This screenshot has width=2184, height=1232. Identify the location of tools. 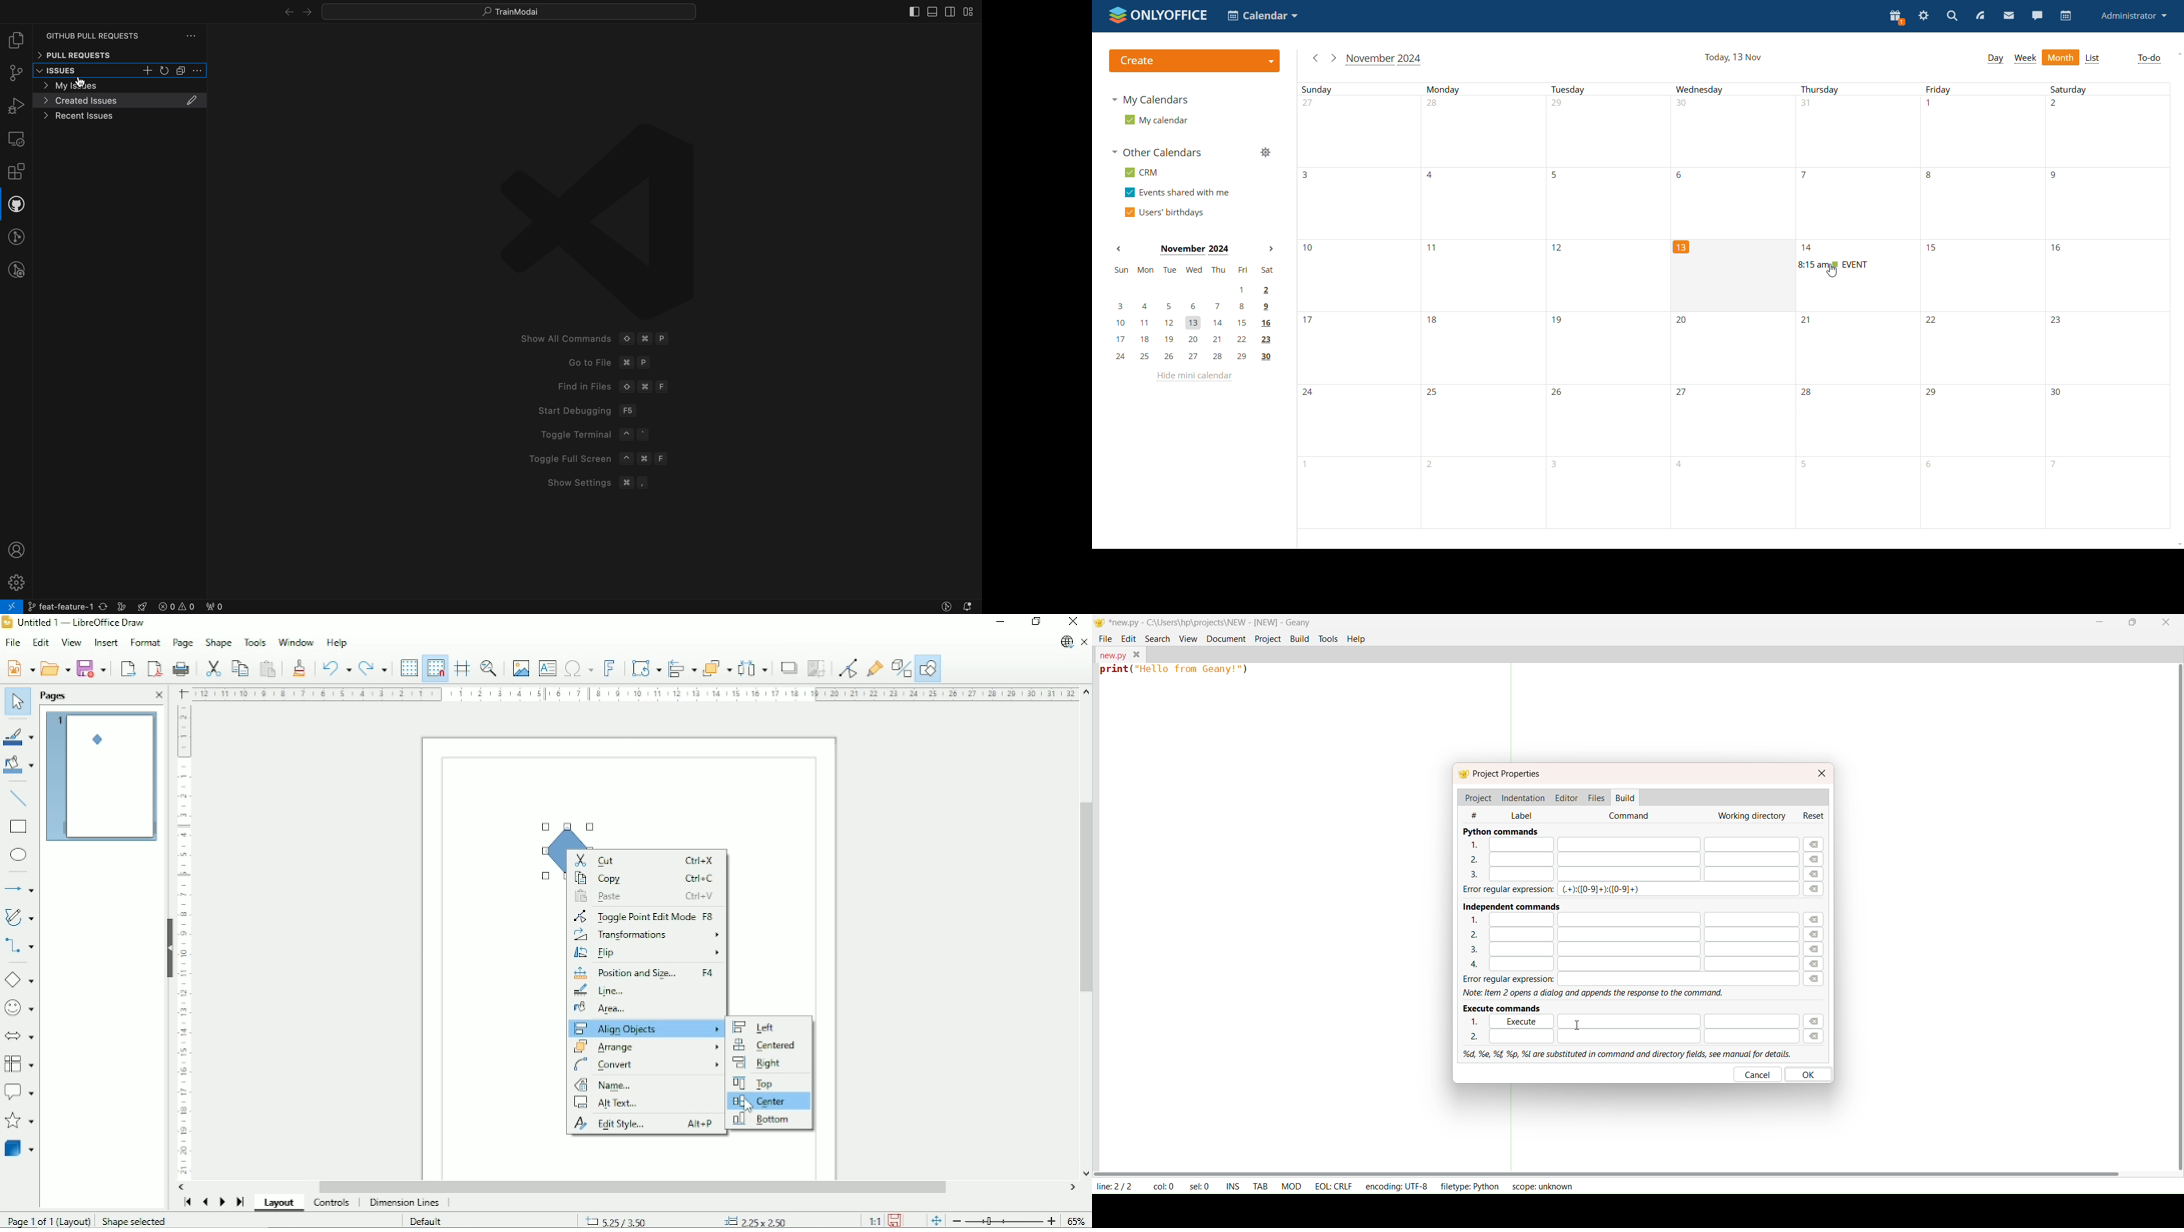
(1329, 639).